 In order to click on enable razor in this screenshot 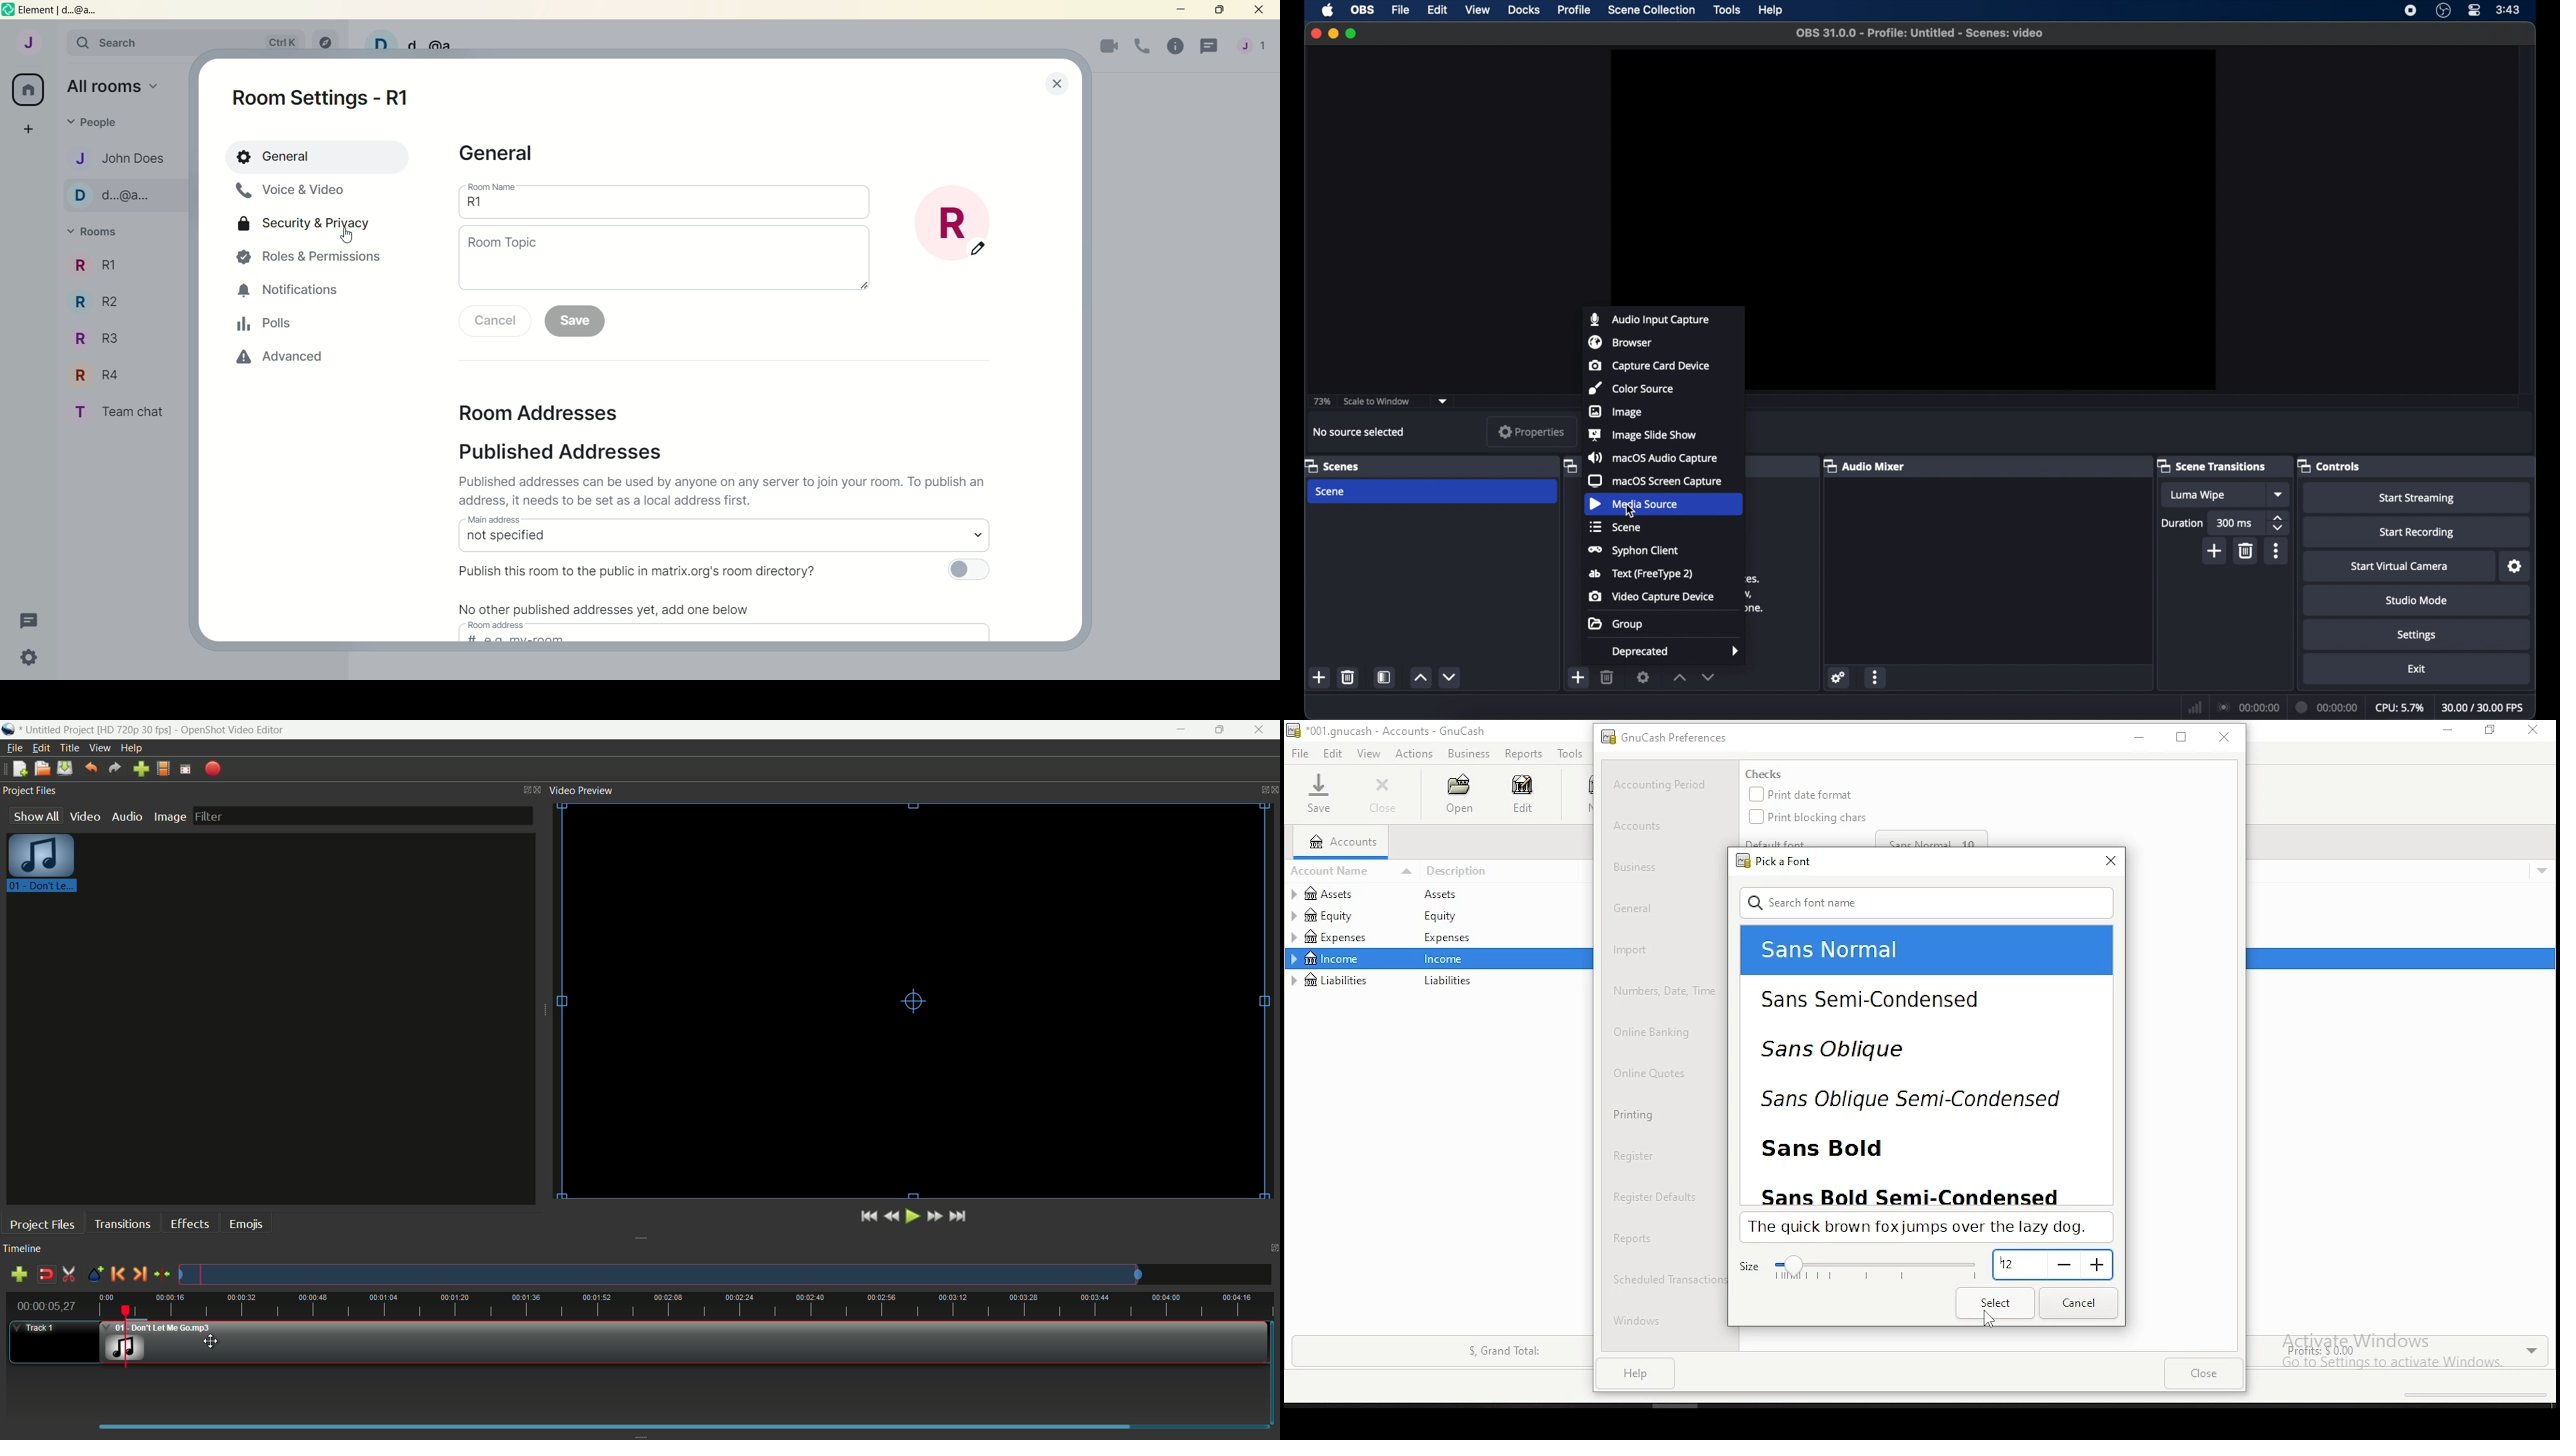, I will do `click(71, 1275)`.